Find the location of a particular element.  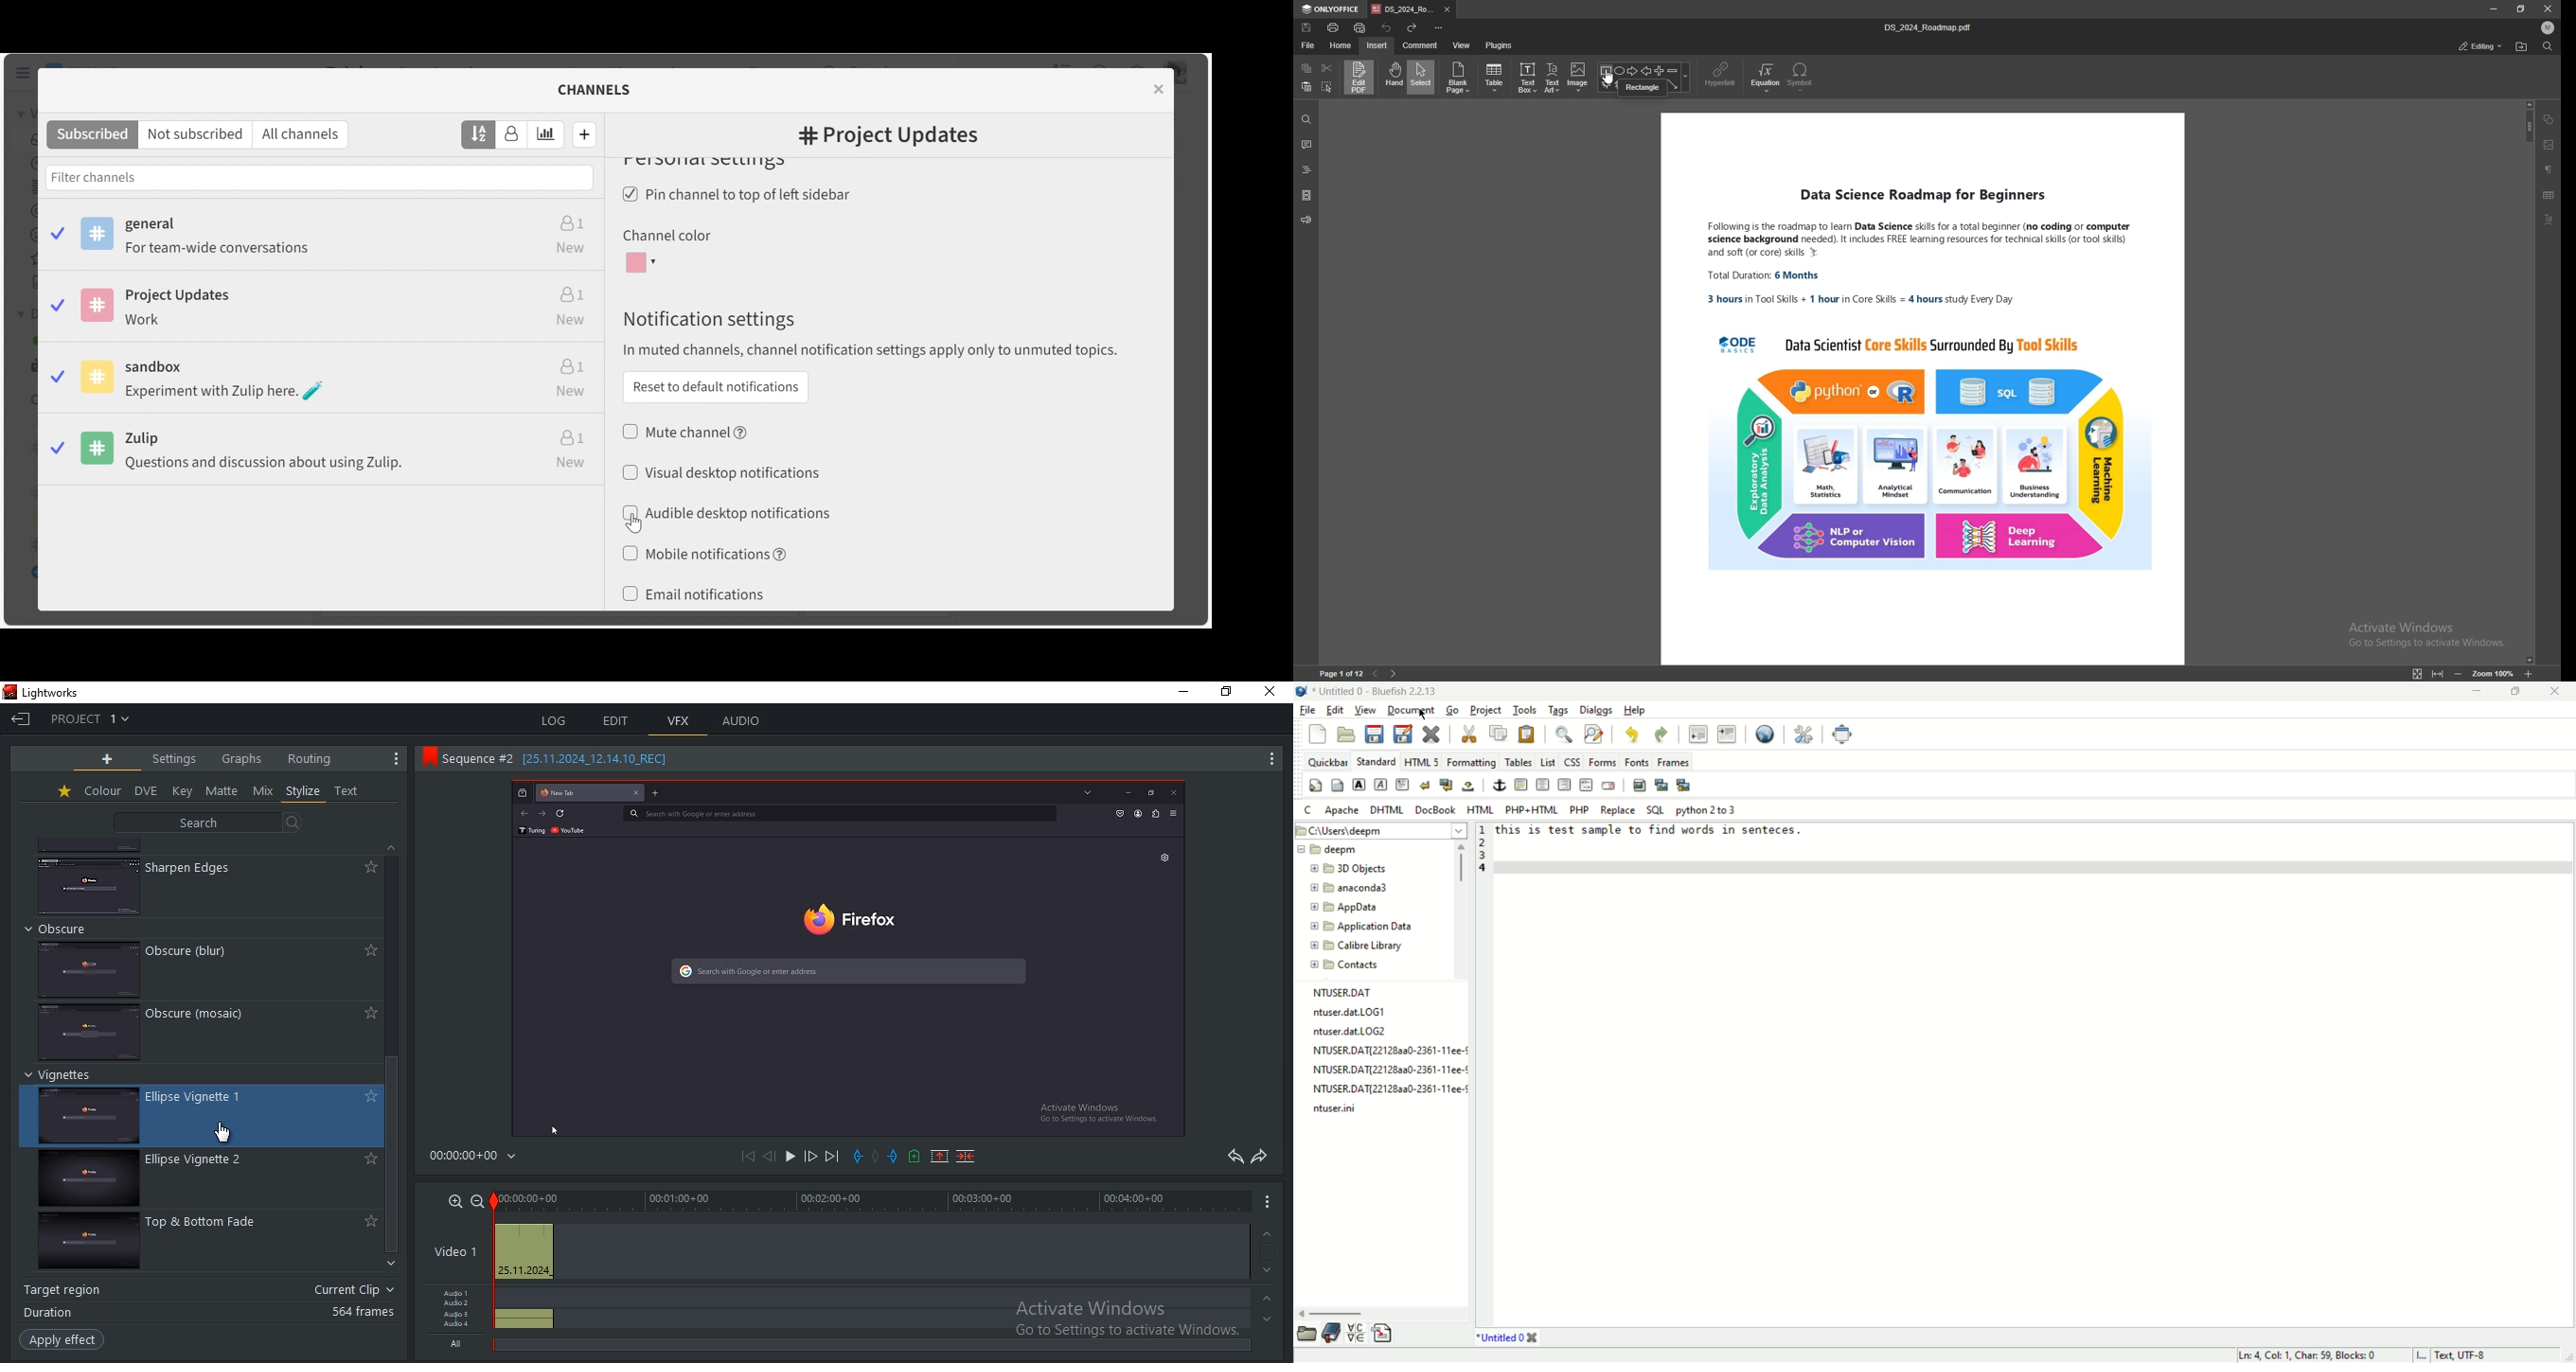

#Channel is located at coordinates (888, 137).